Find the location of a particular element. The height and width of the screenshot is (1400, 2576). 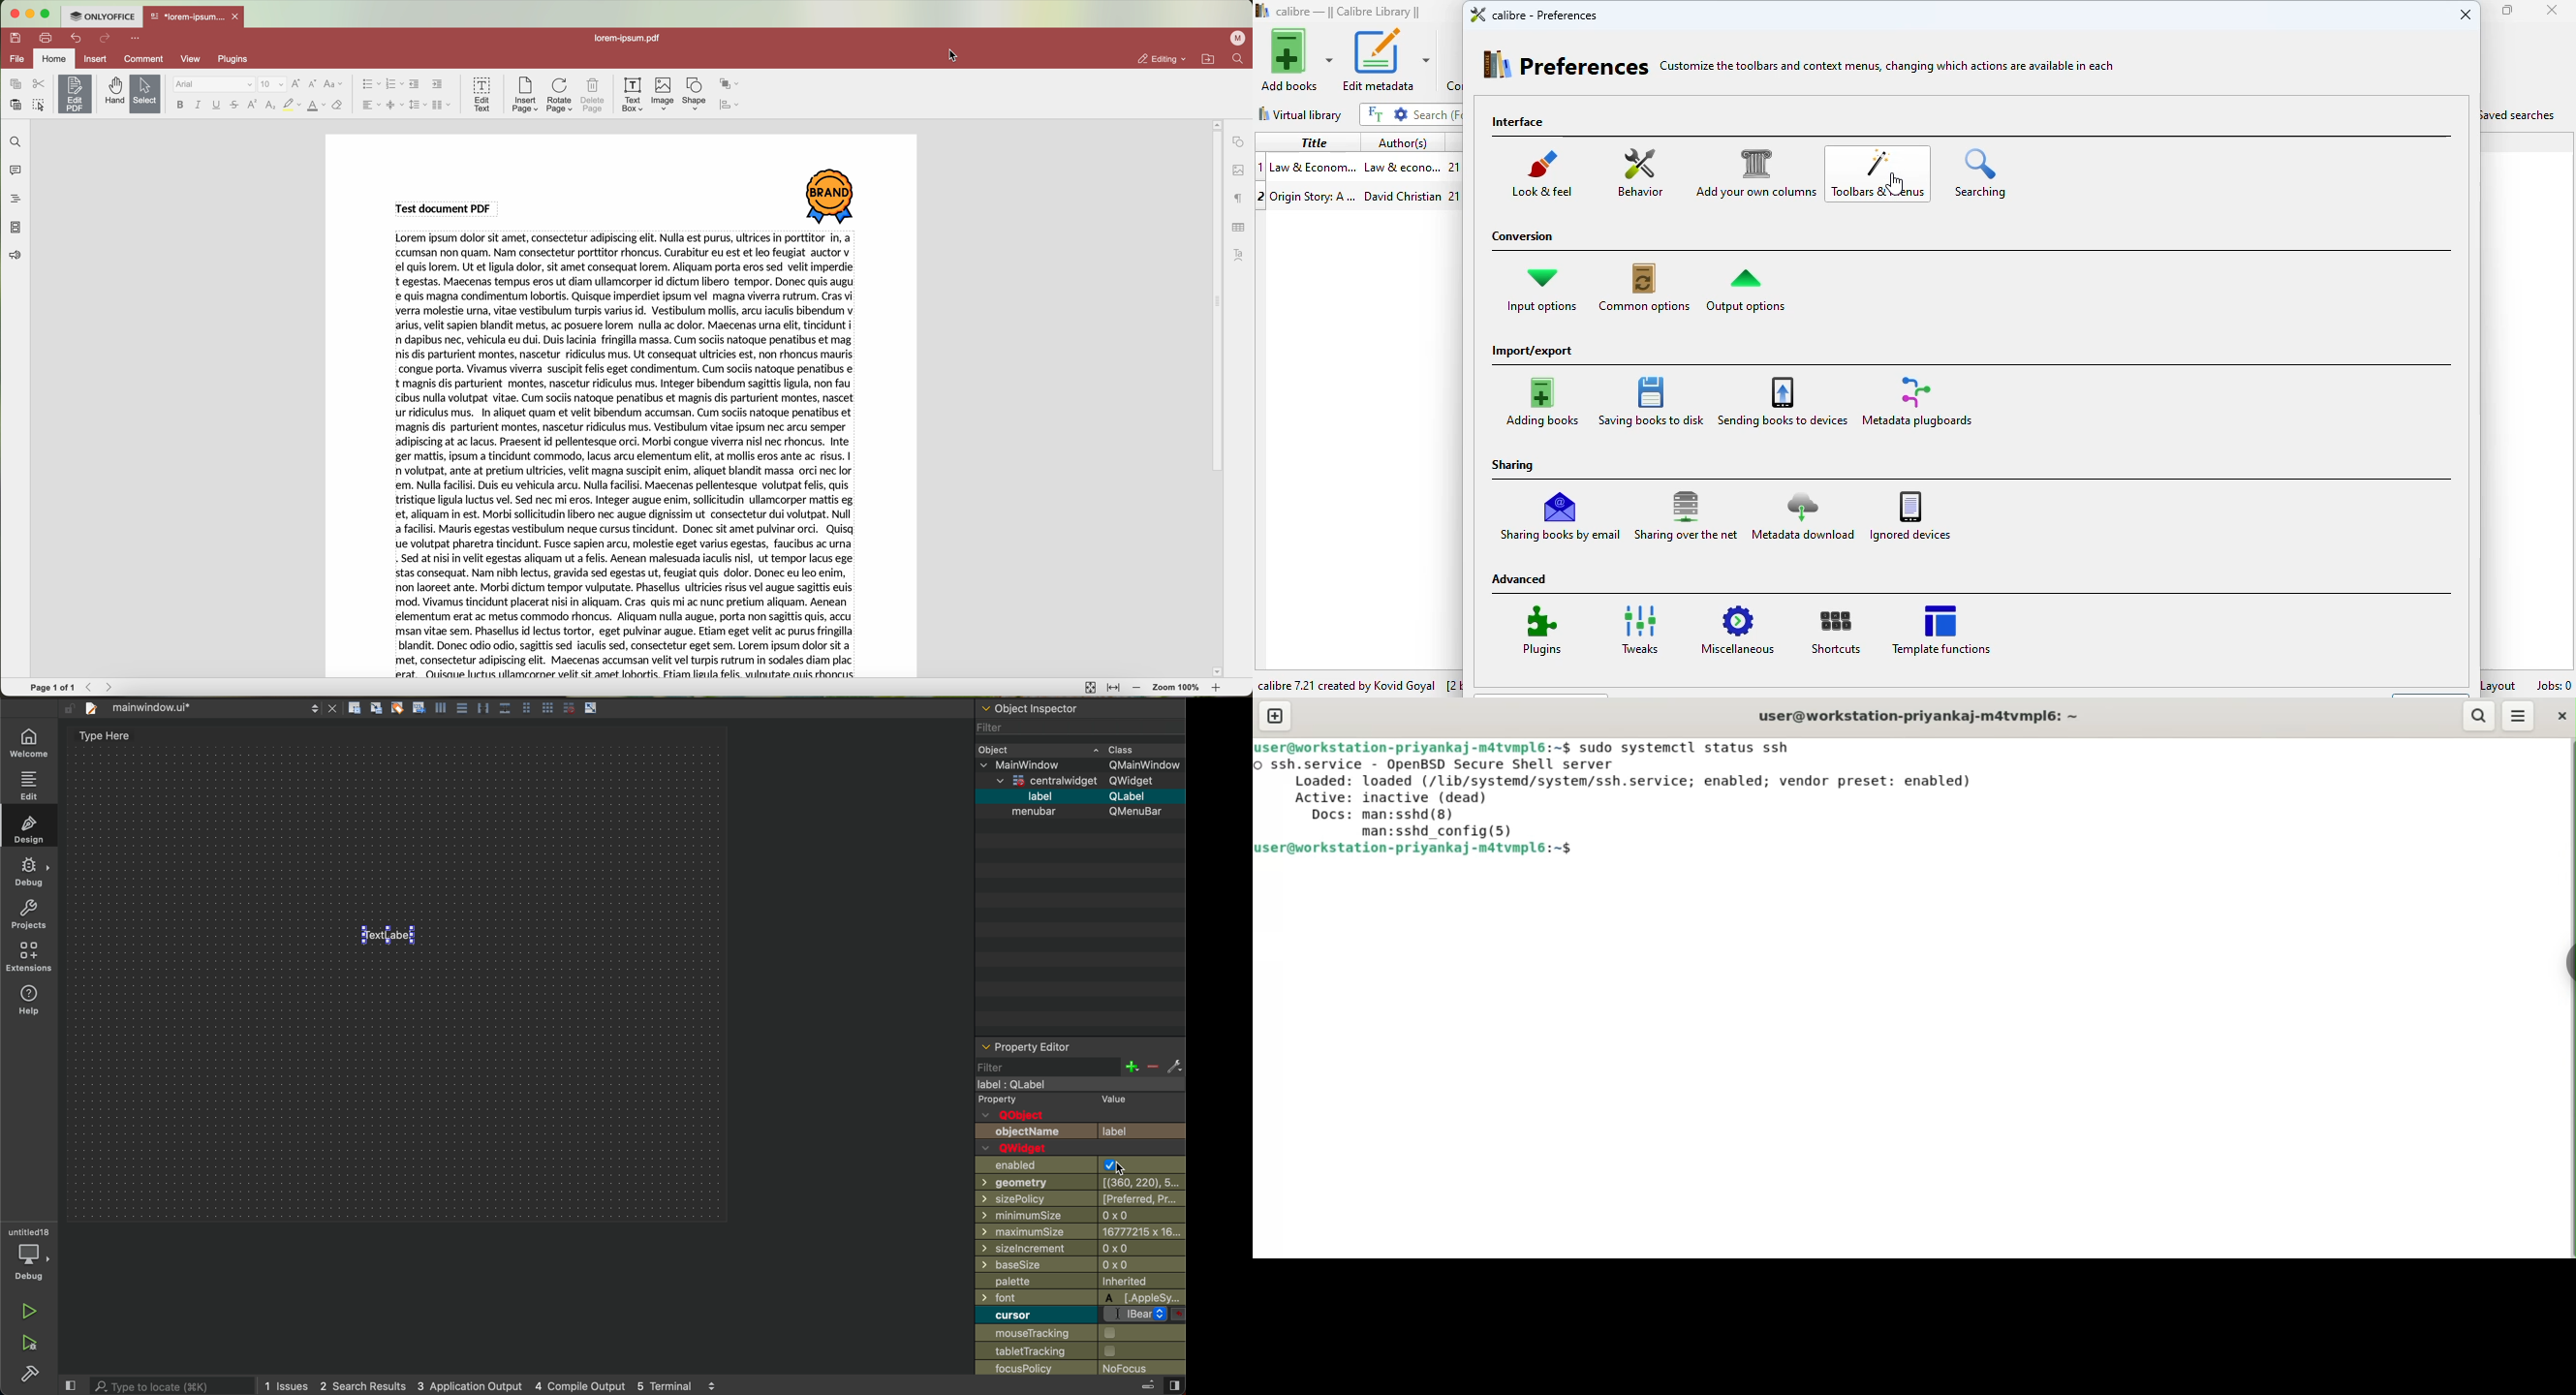

saved searches is located at coordinates (2521, 113).